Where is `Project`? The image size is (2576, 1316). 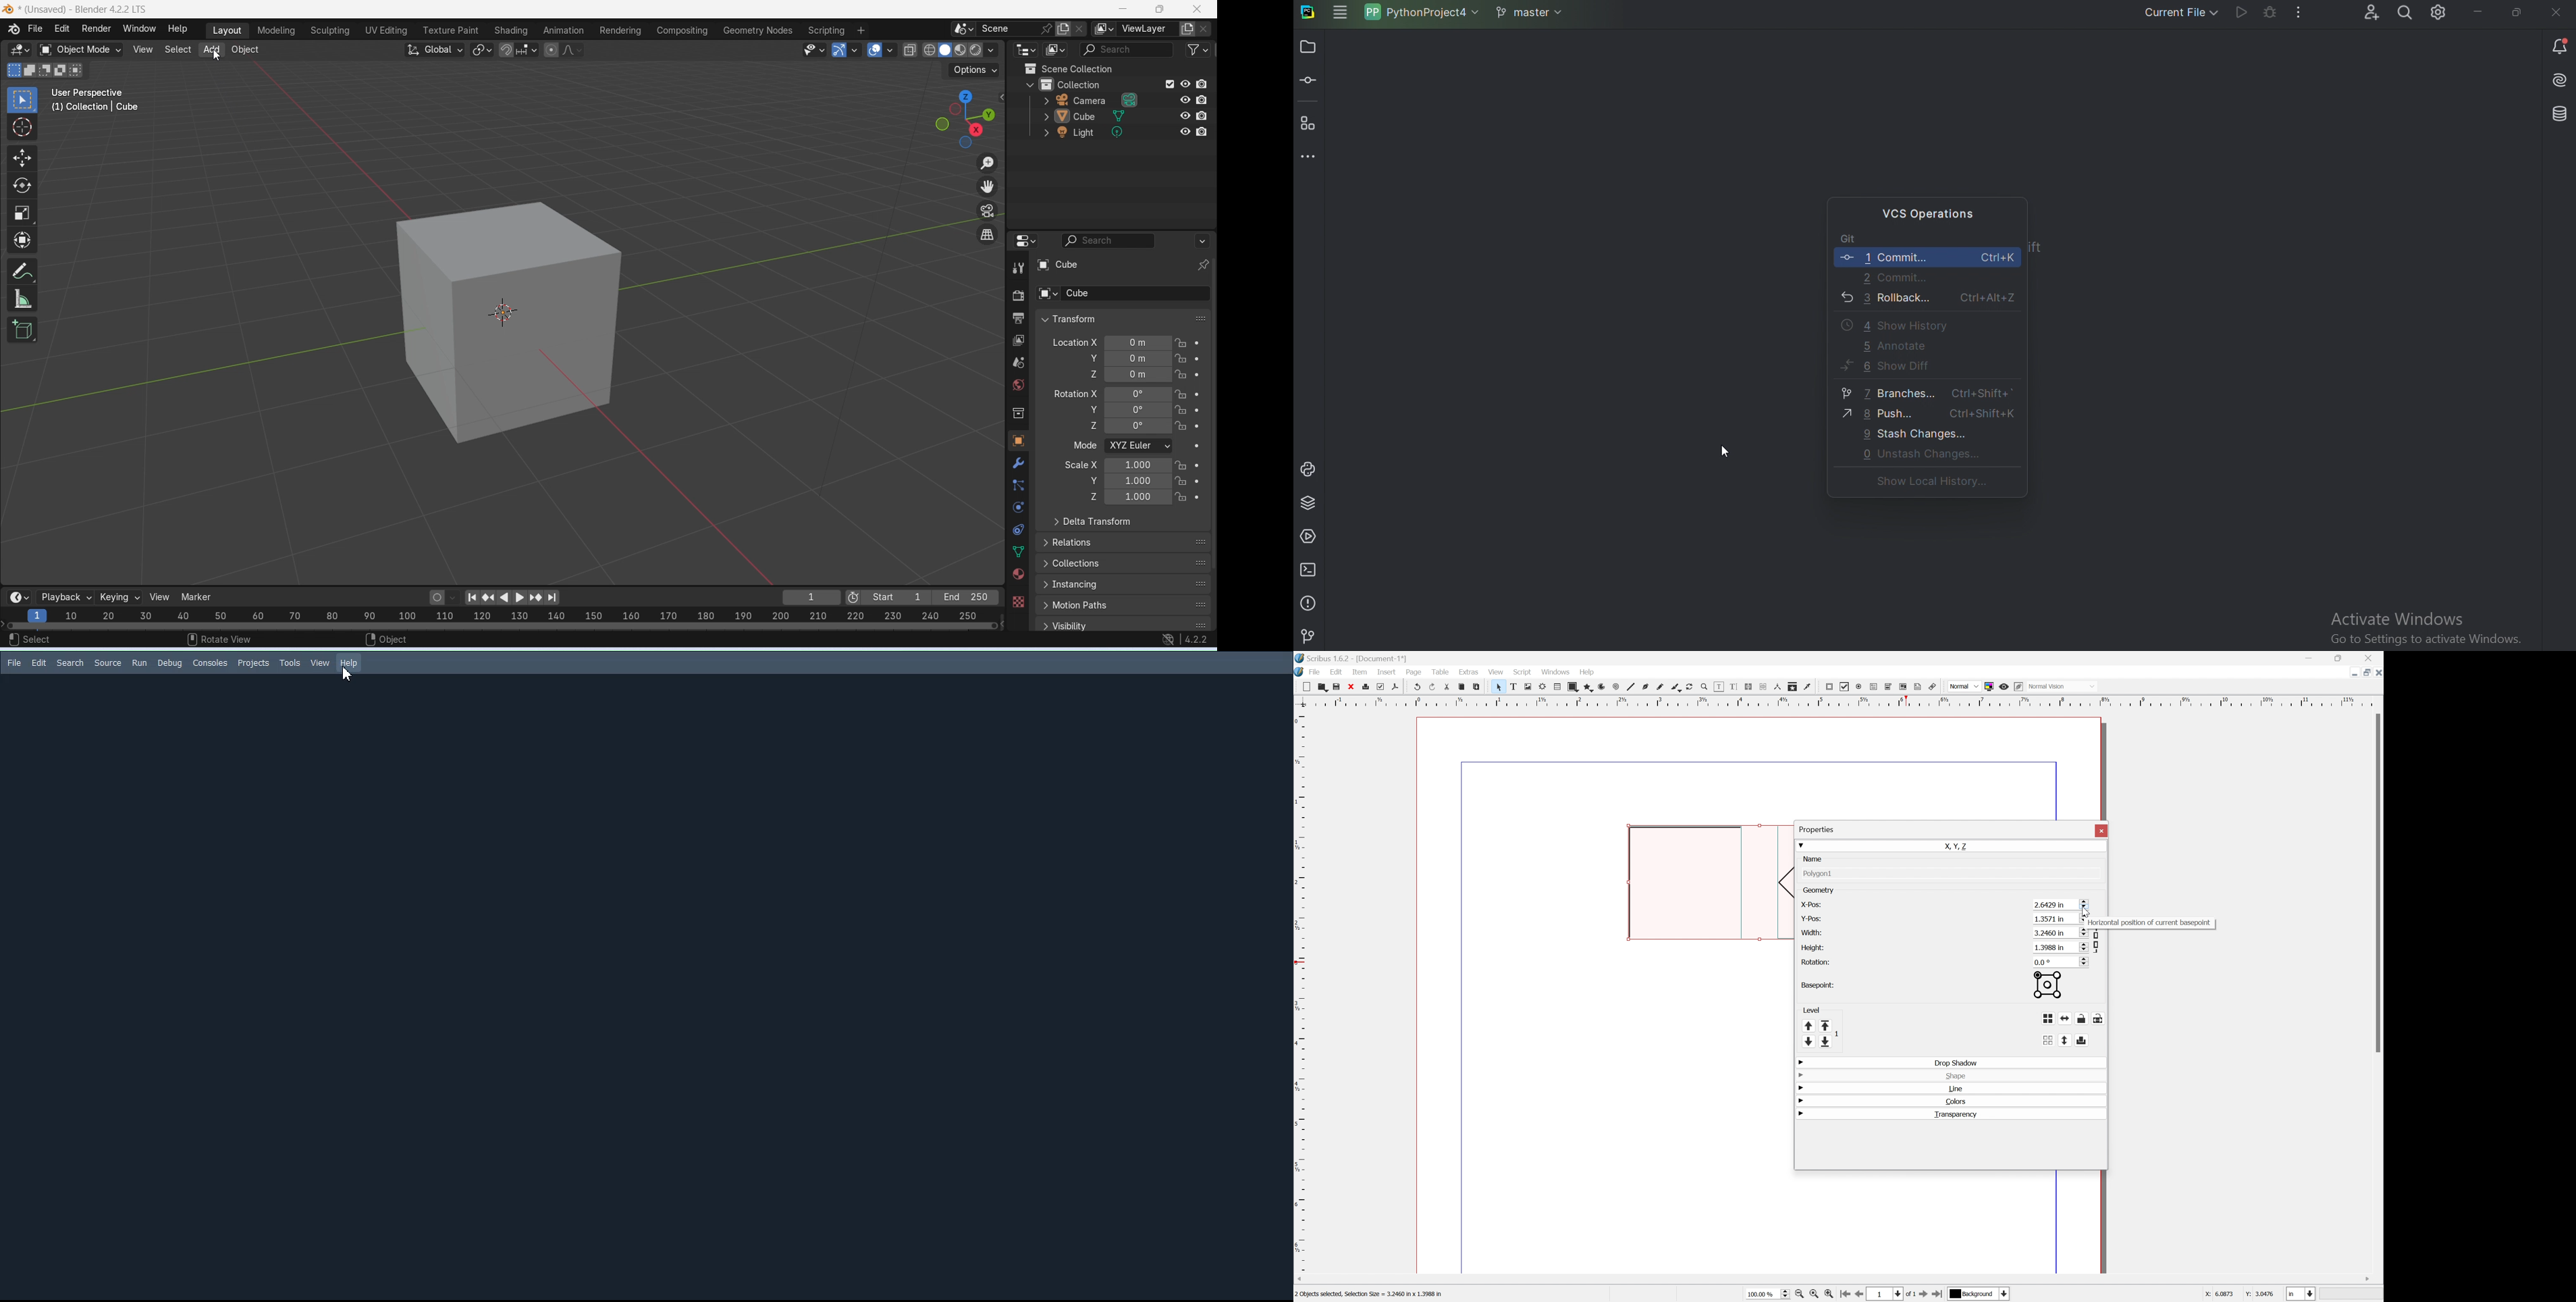
Project is located at coordinates (1307, 48).